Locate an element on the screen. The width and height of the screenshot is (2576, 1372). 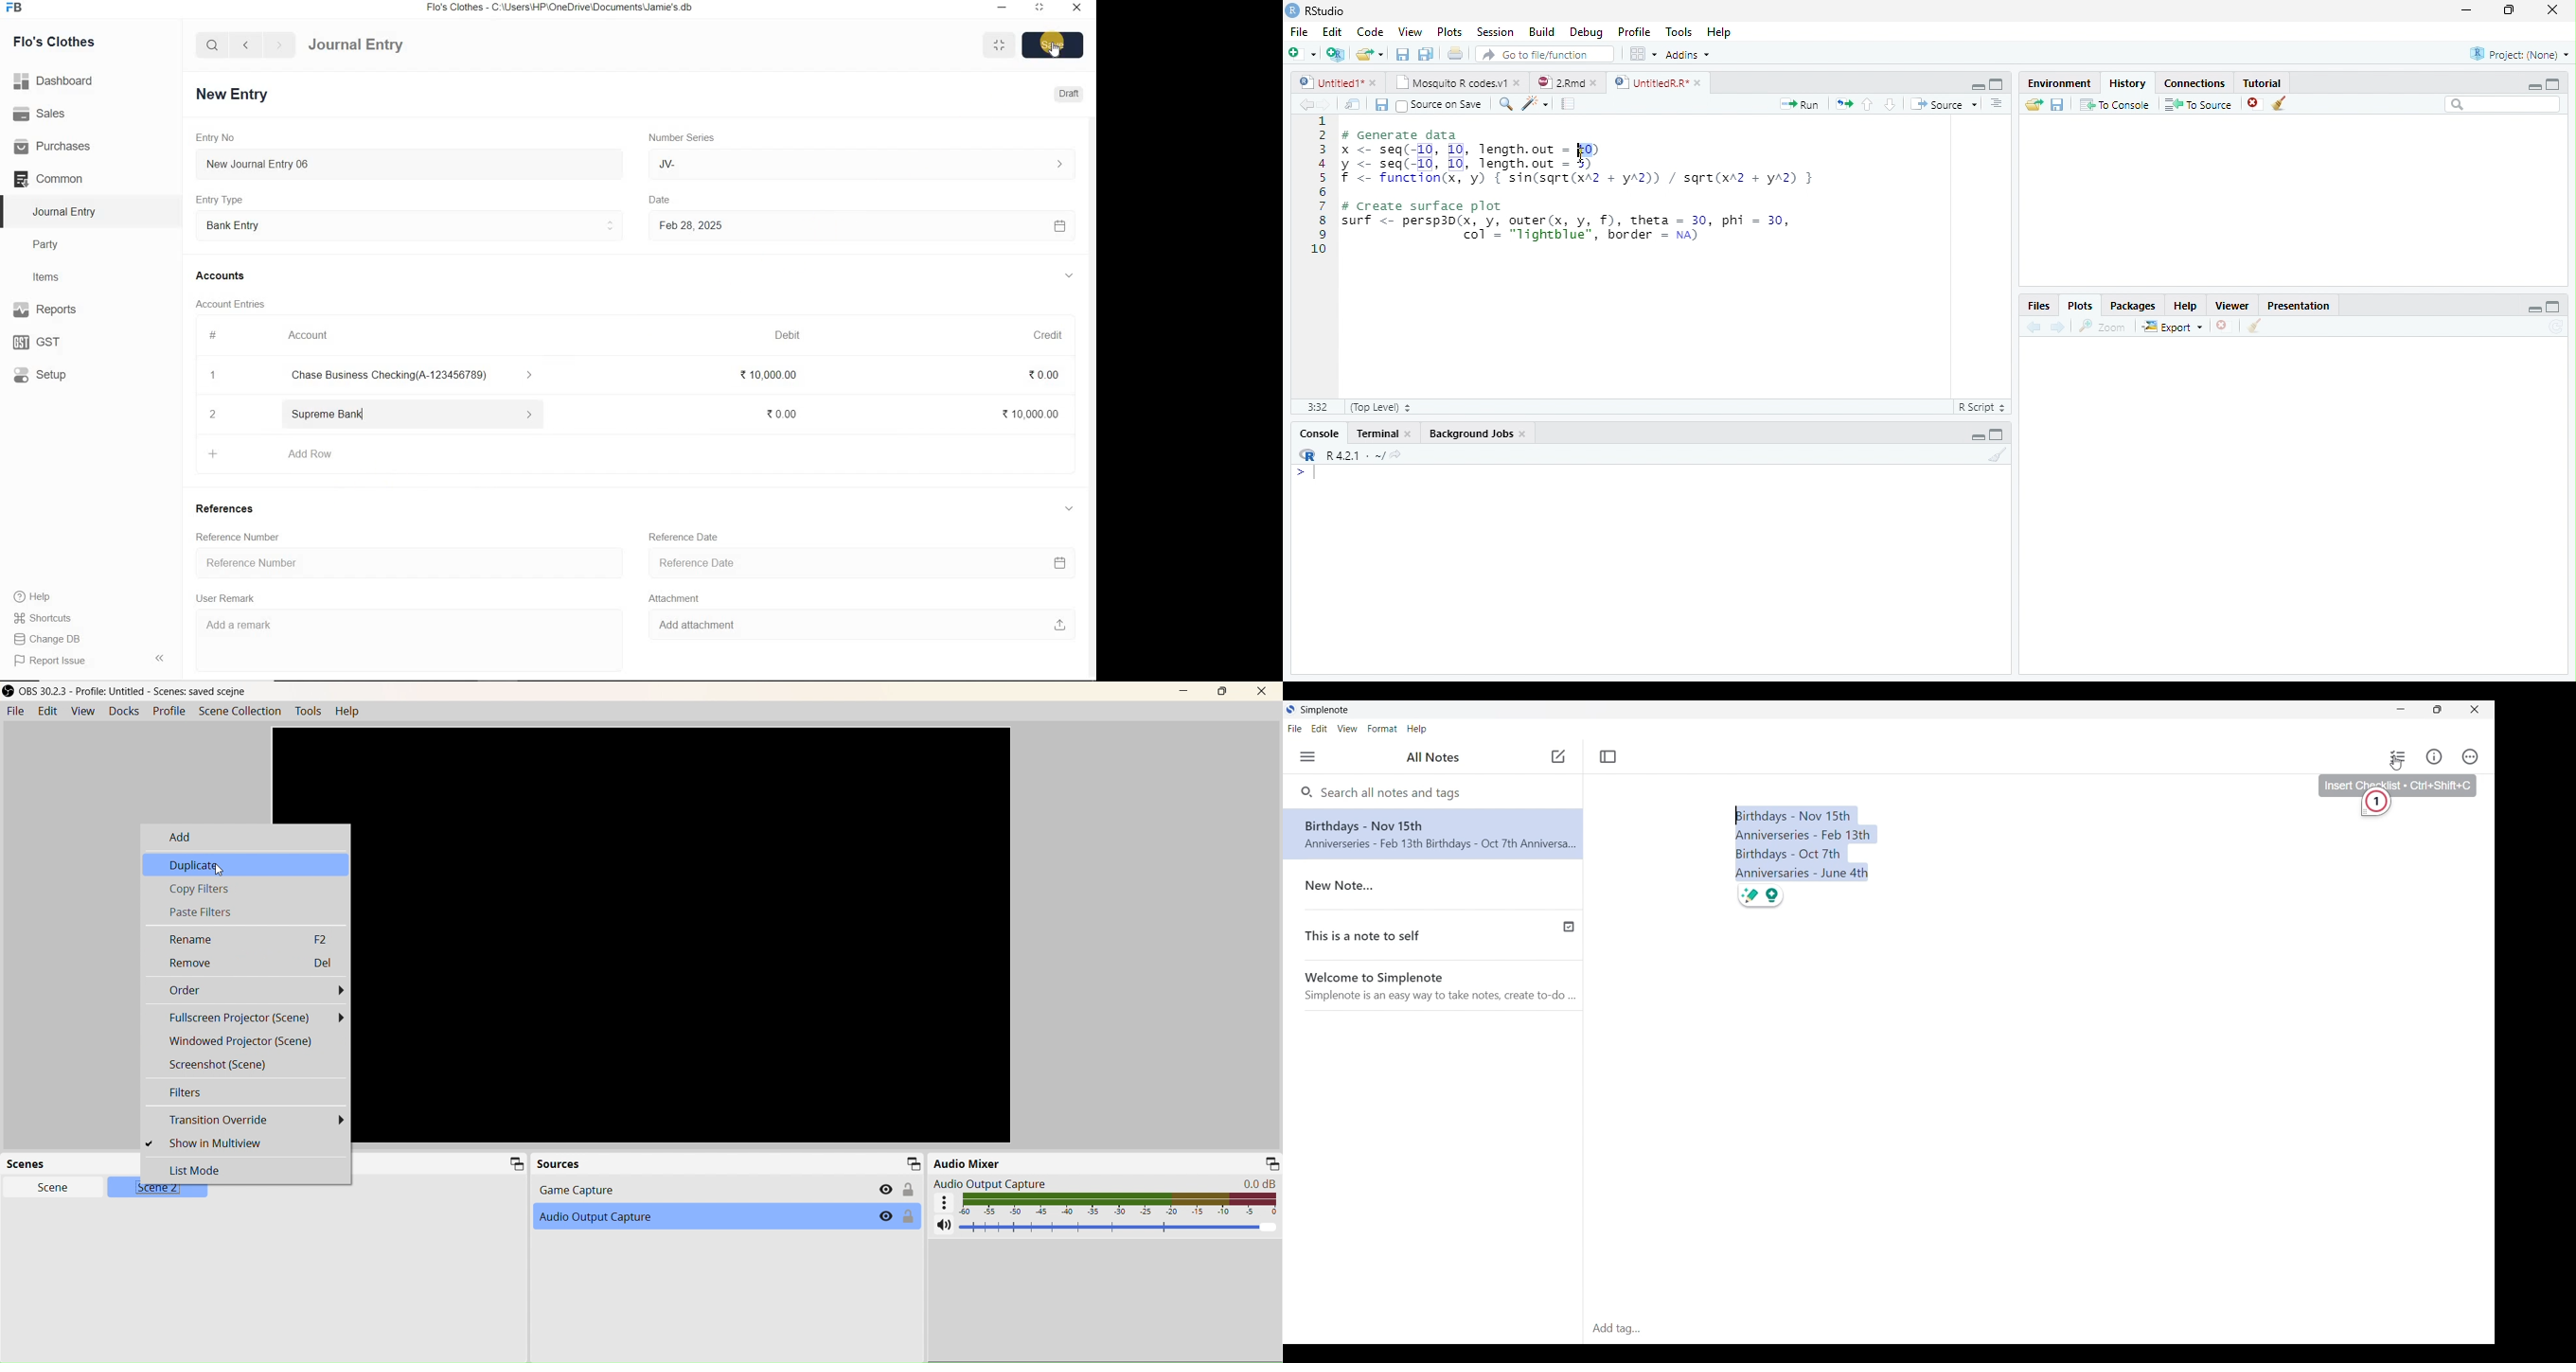
Line numbers is located at coordinates (1320, 186).